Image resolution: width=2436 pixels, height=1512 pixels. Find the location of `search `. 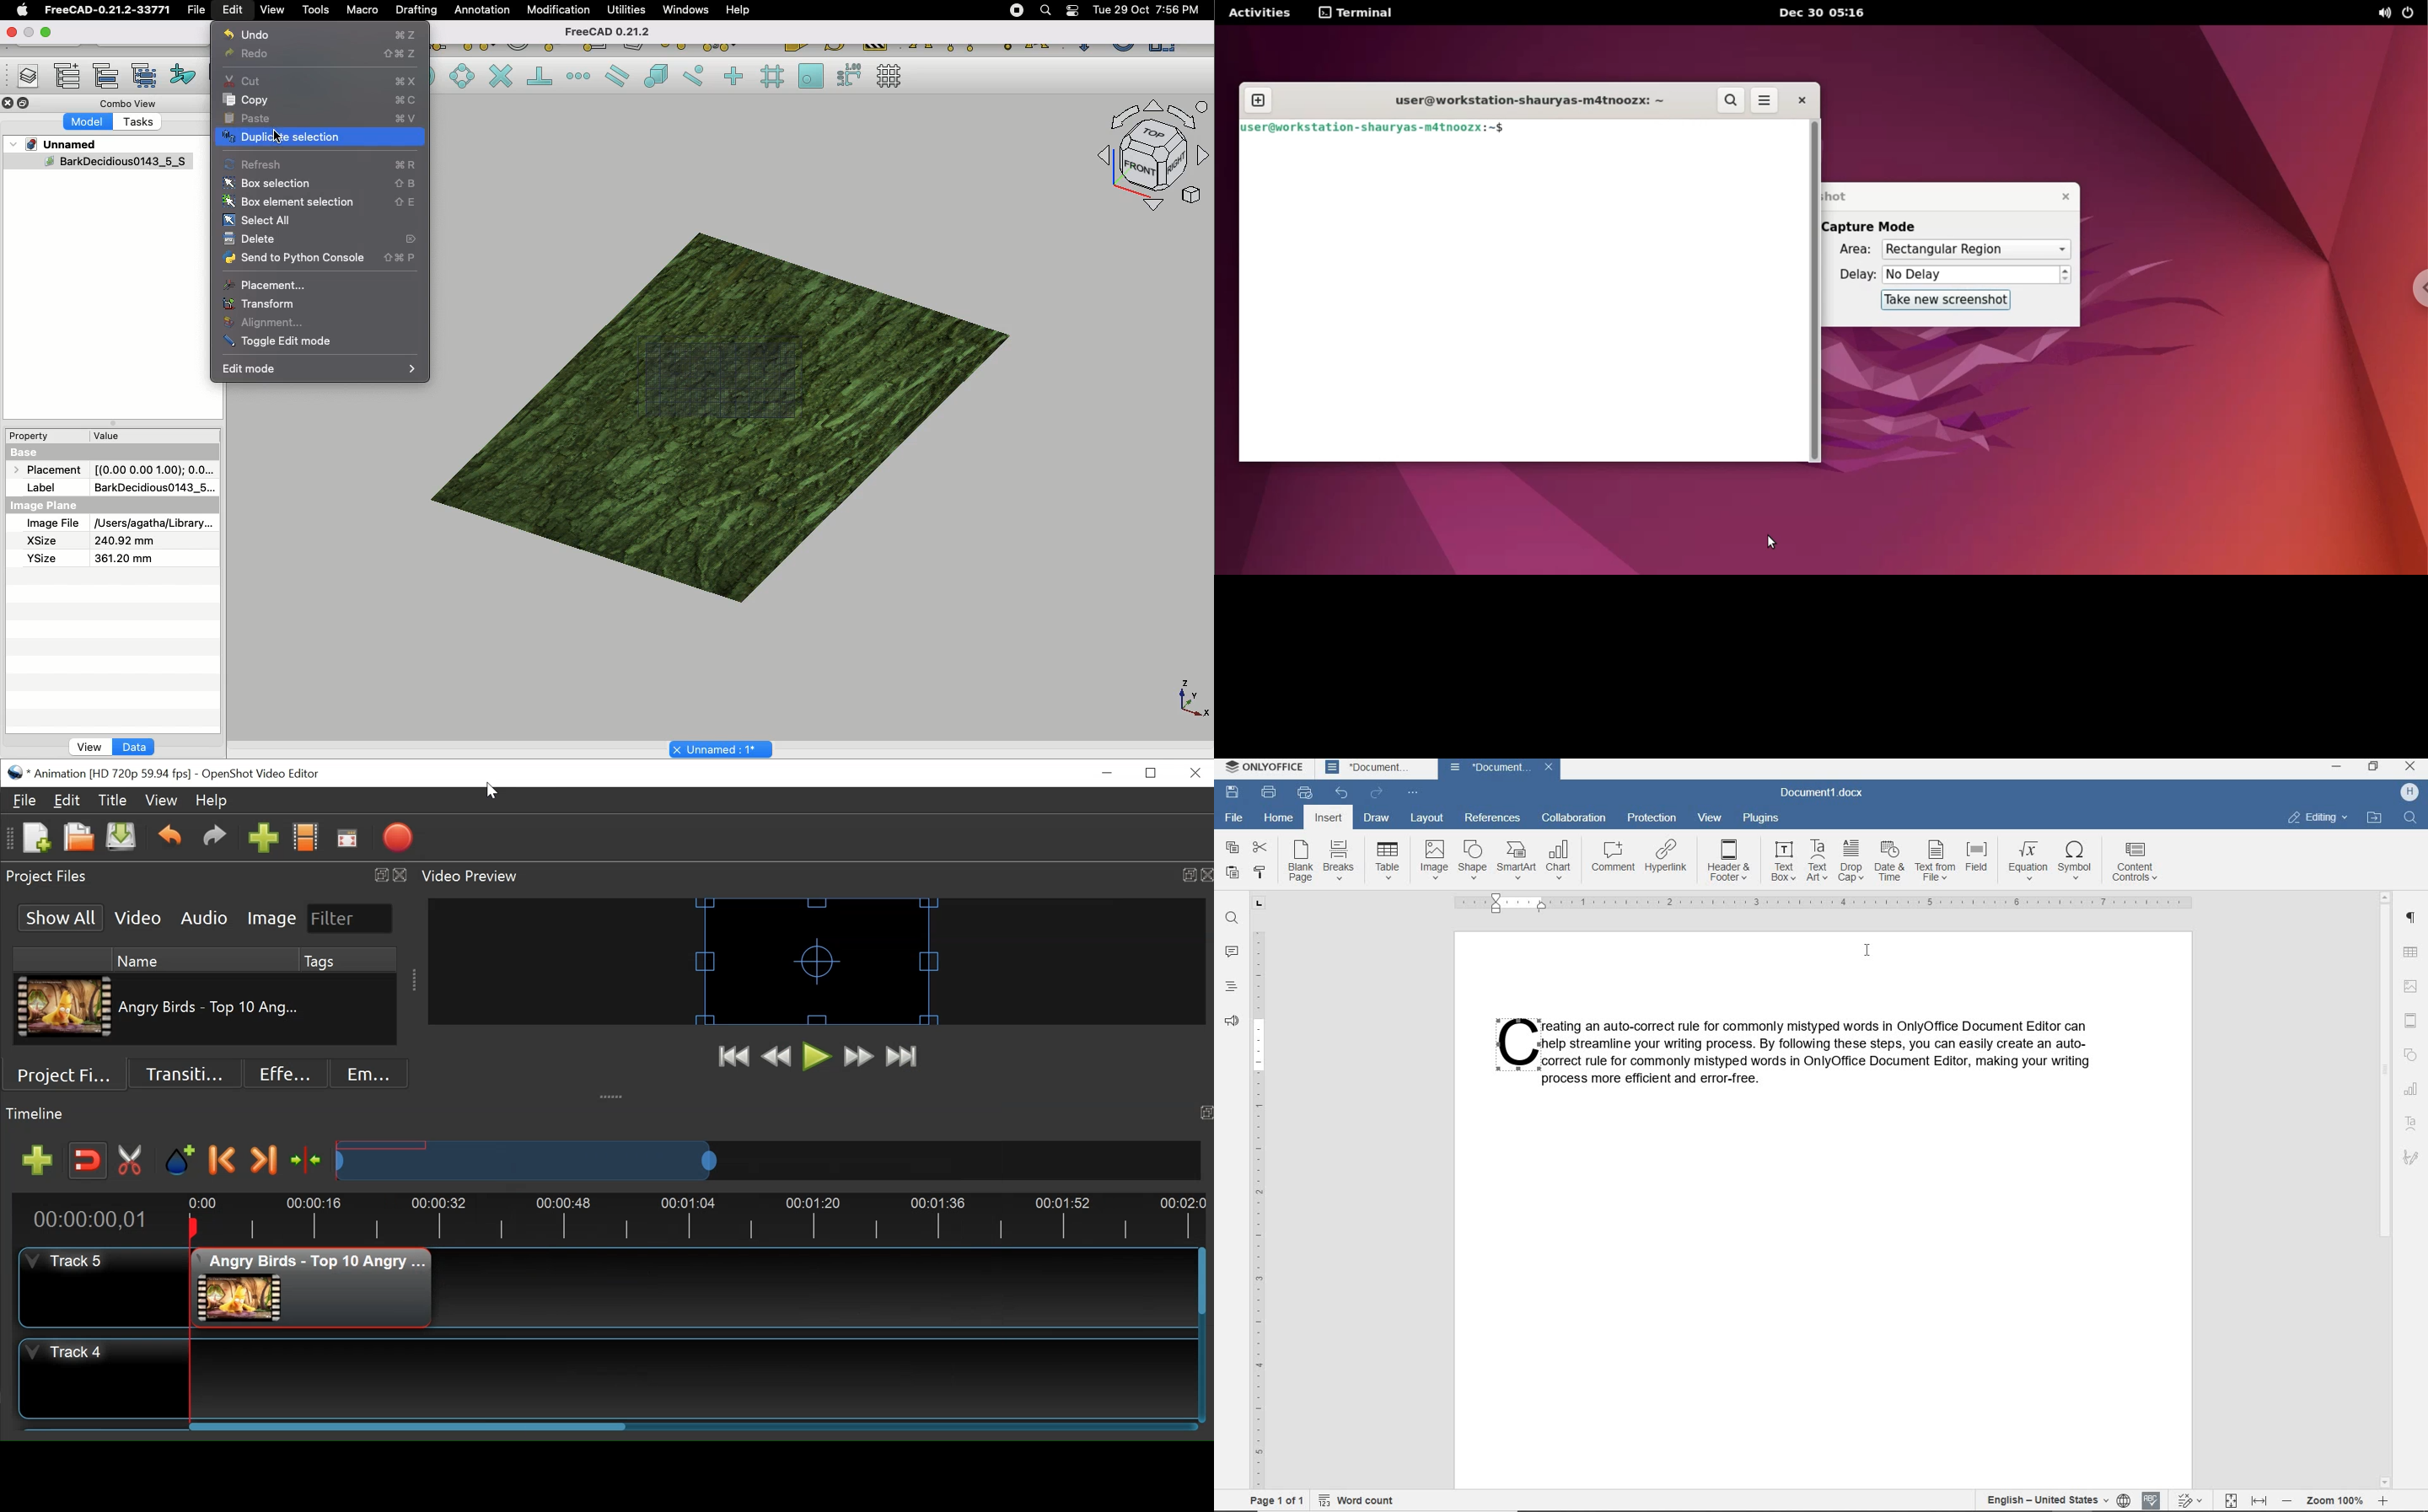

search  is located at coordinates (1731, 101).